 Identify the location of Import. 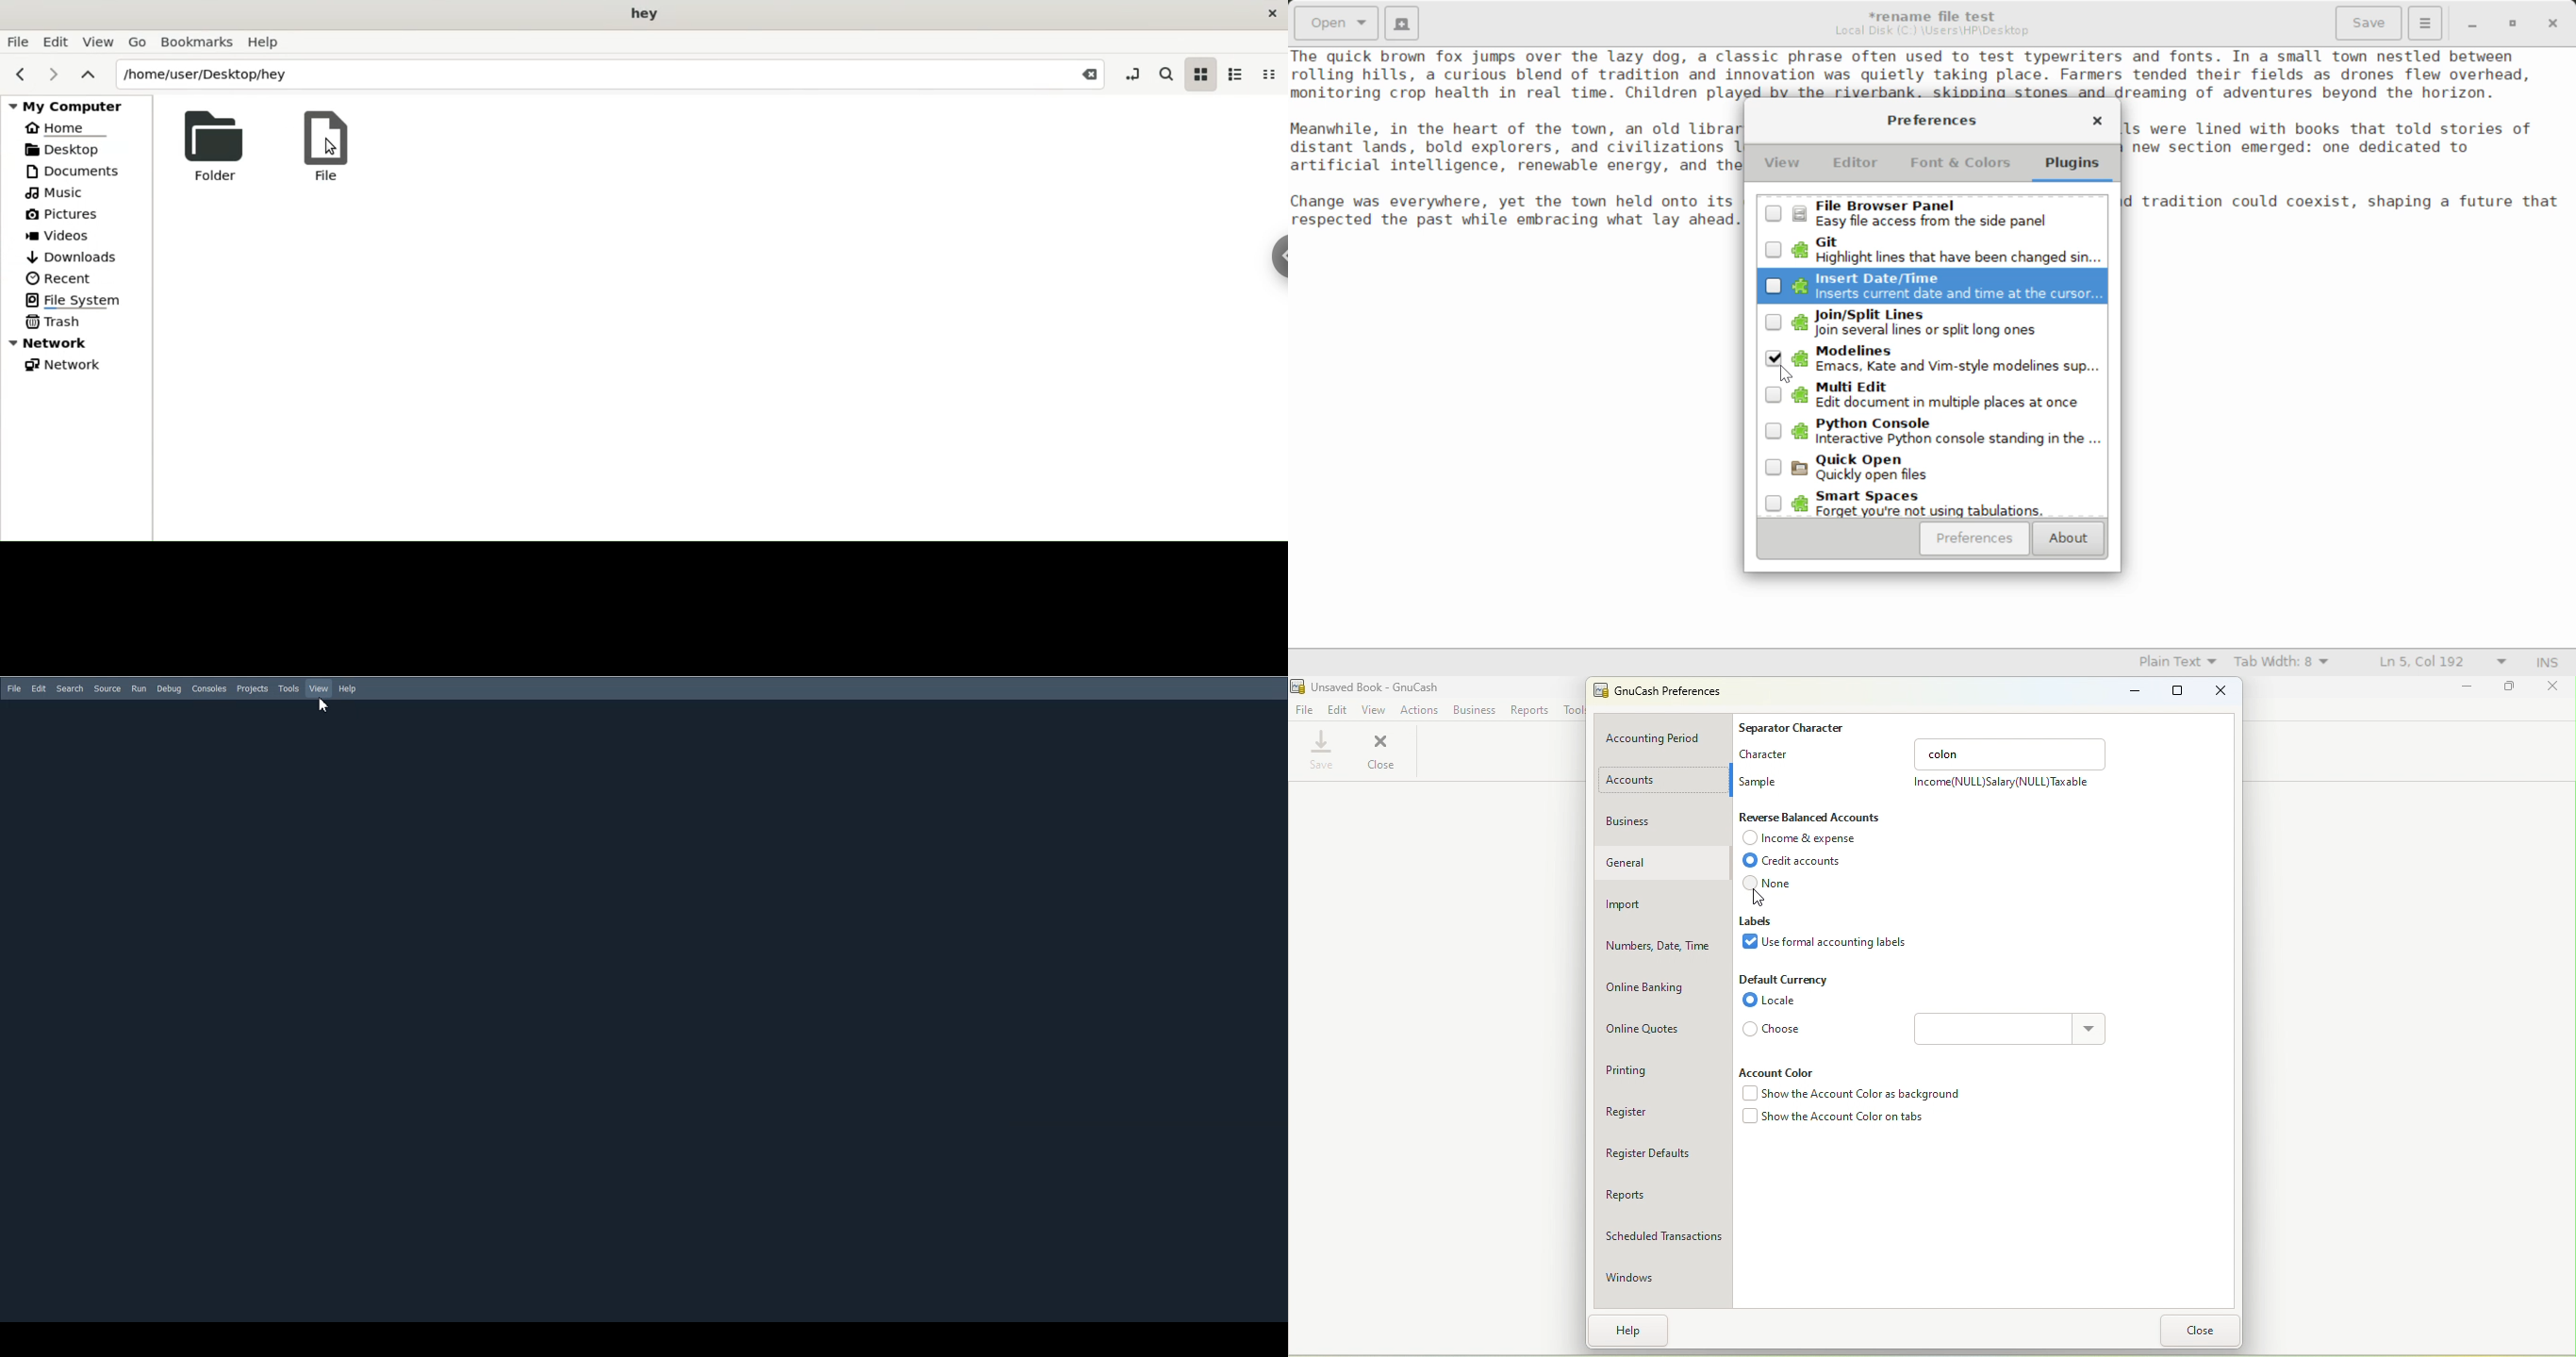
(1665, 906).